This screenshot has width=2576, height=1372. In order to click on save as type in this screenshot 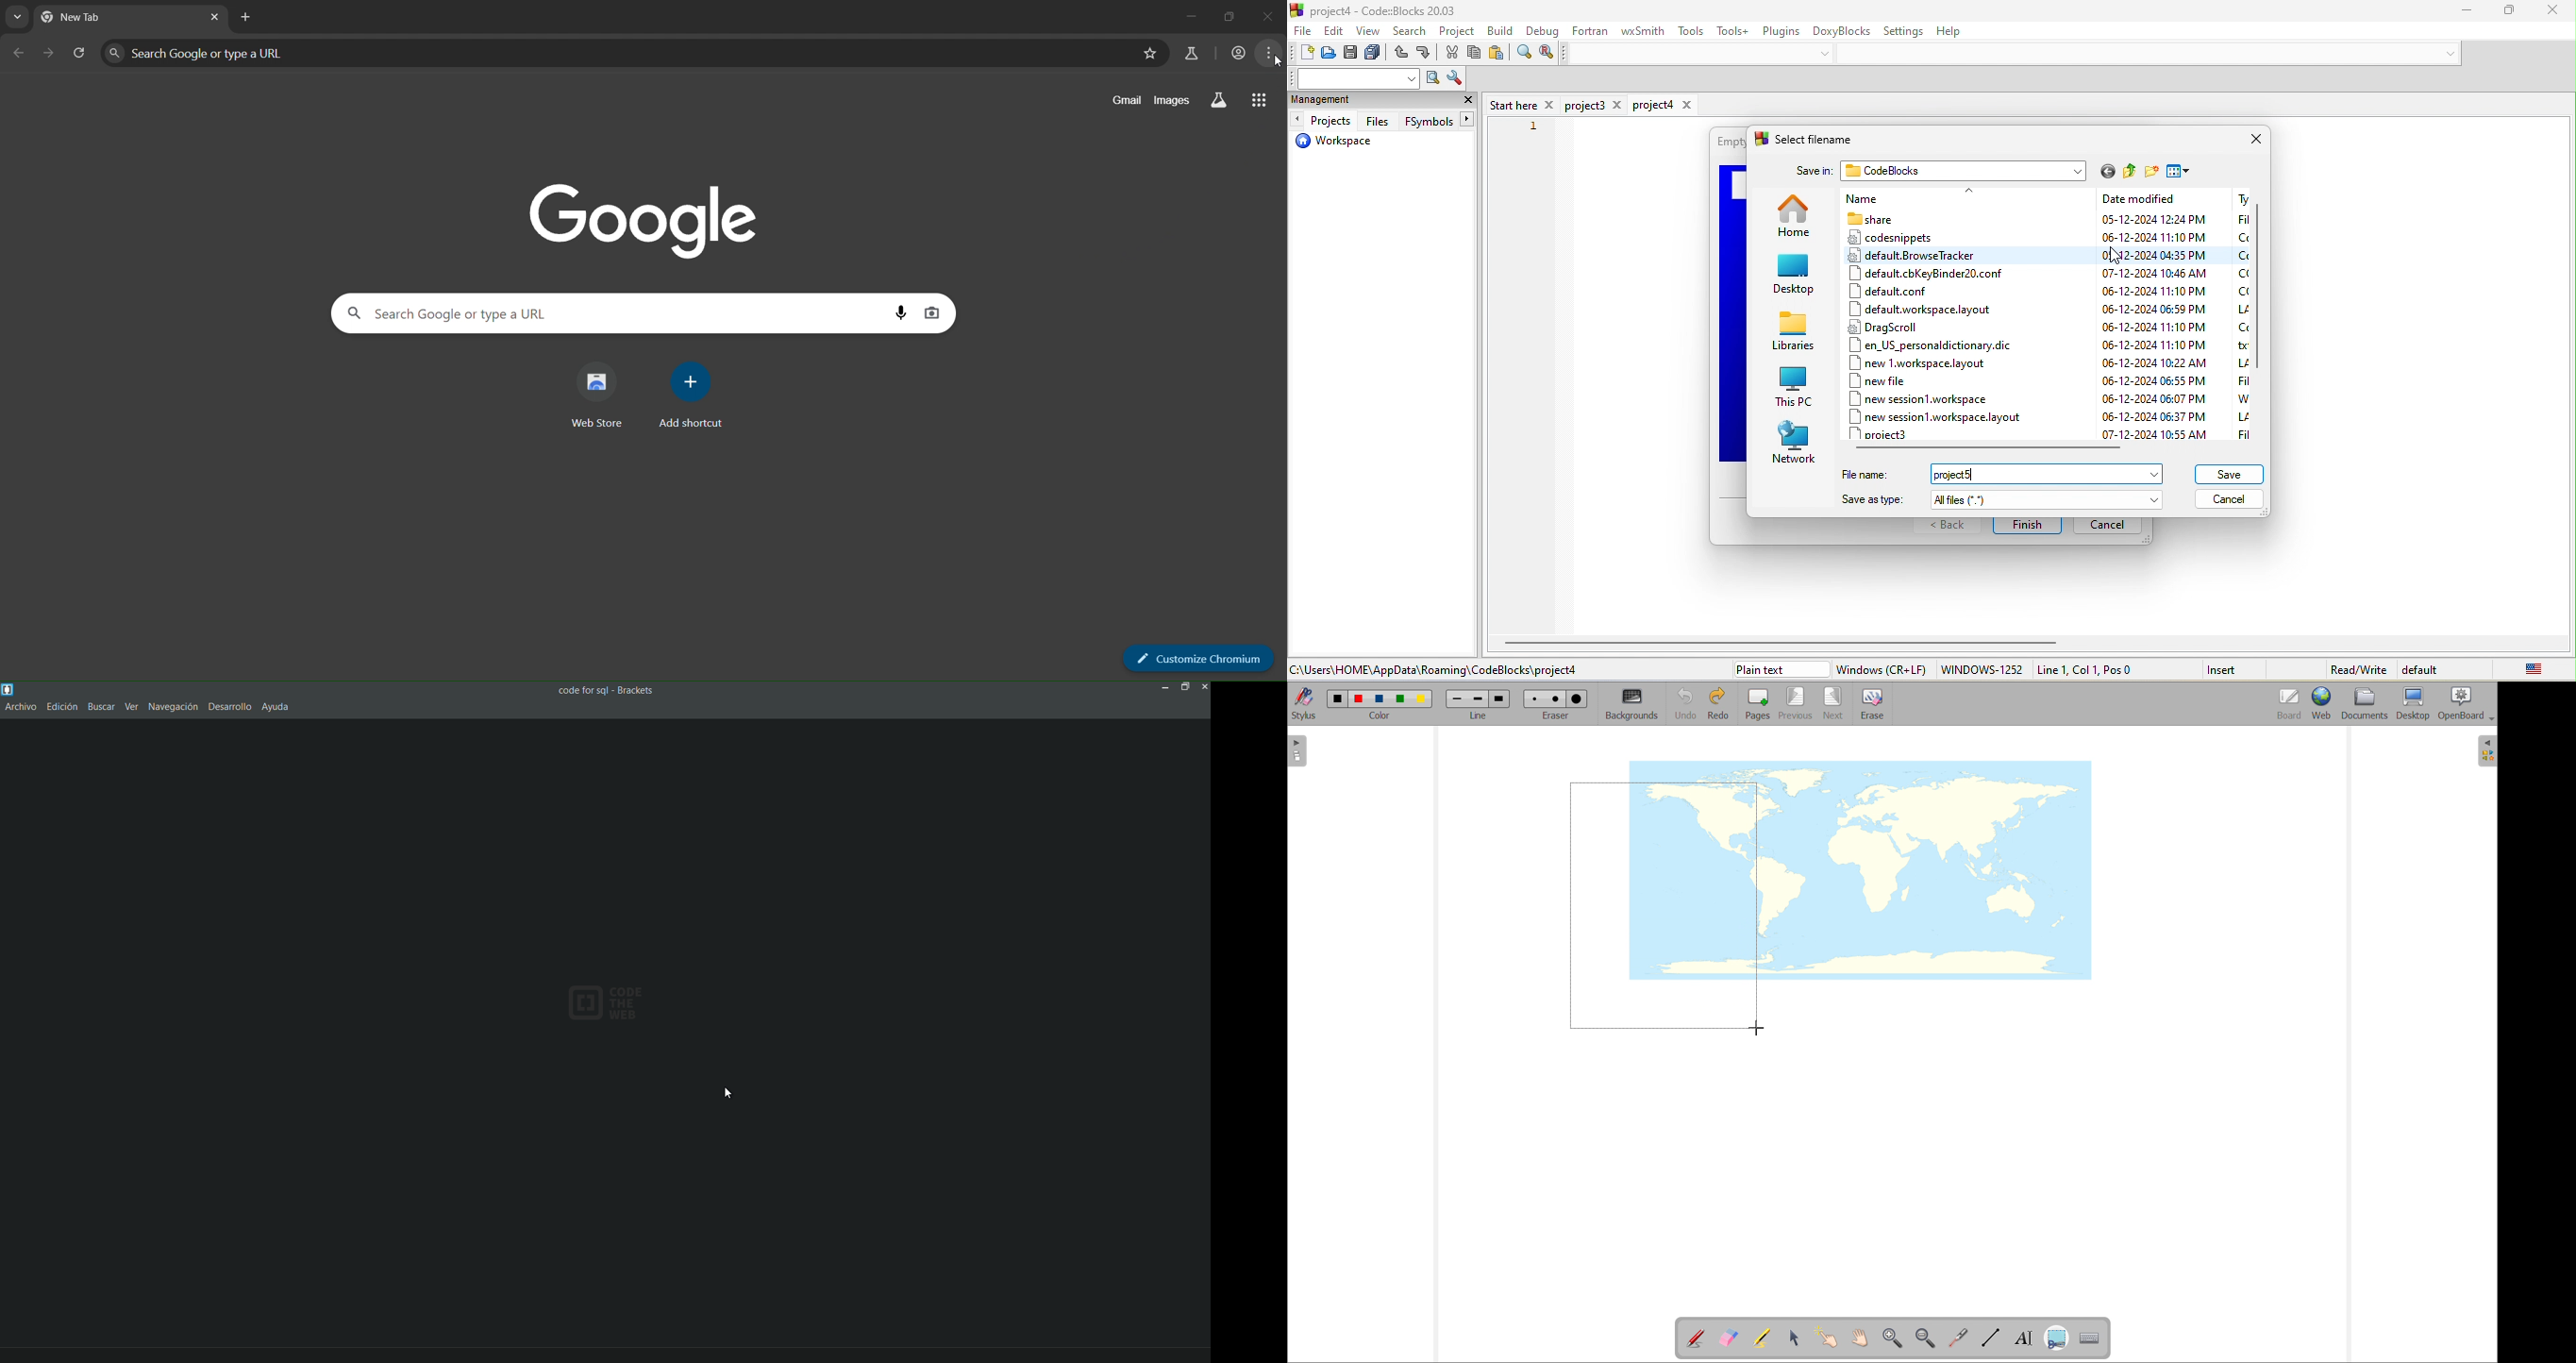, I will do `click(2002, 500)`.